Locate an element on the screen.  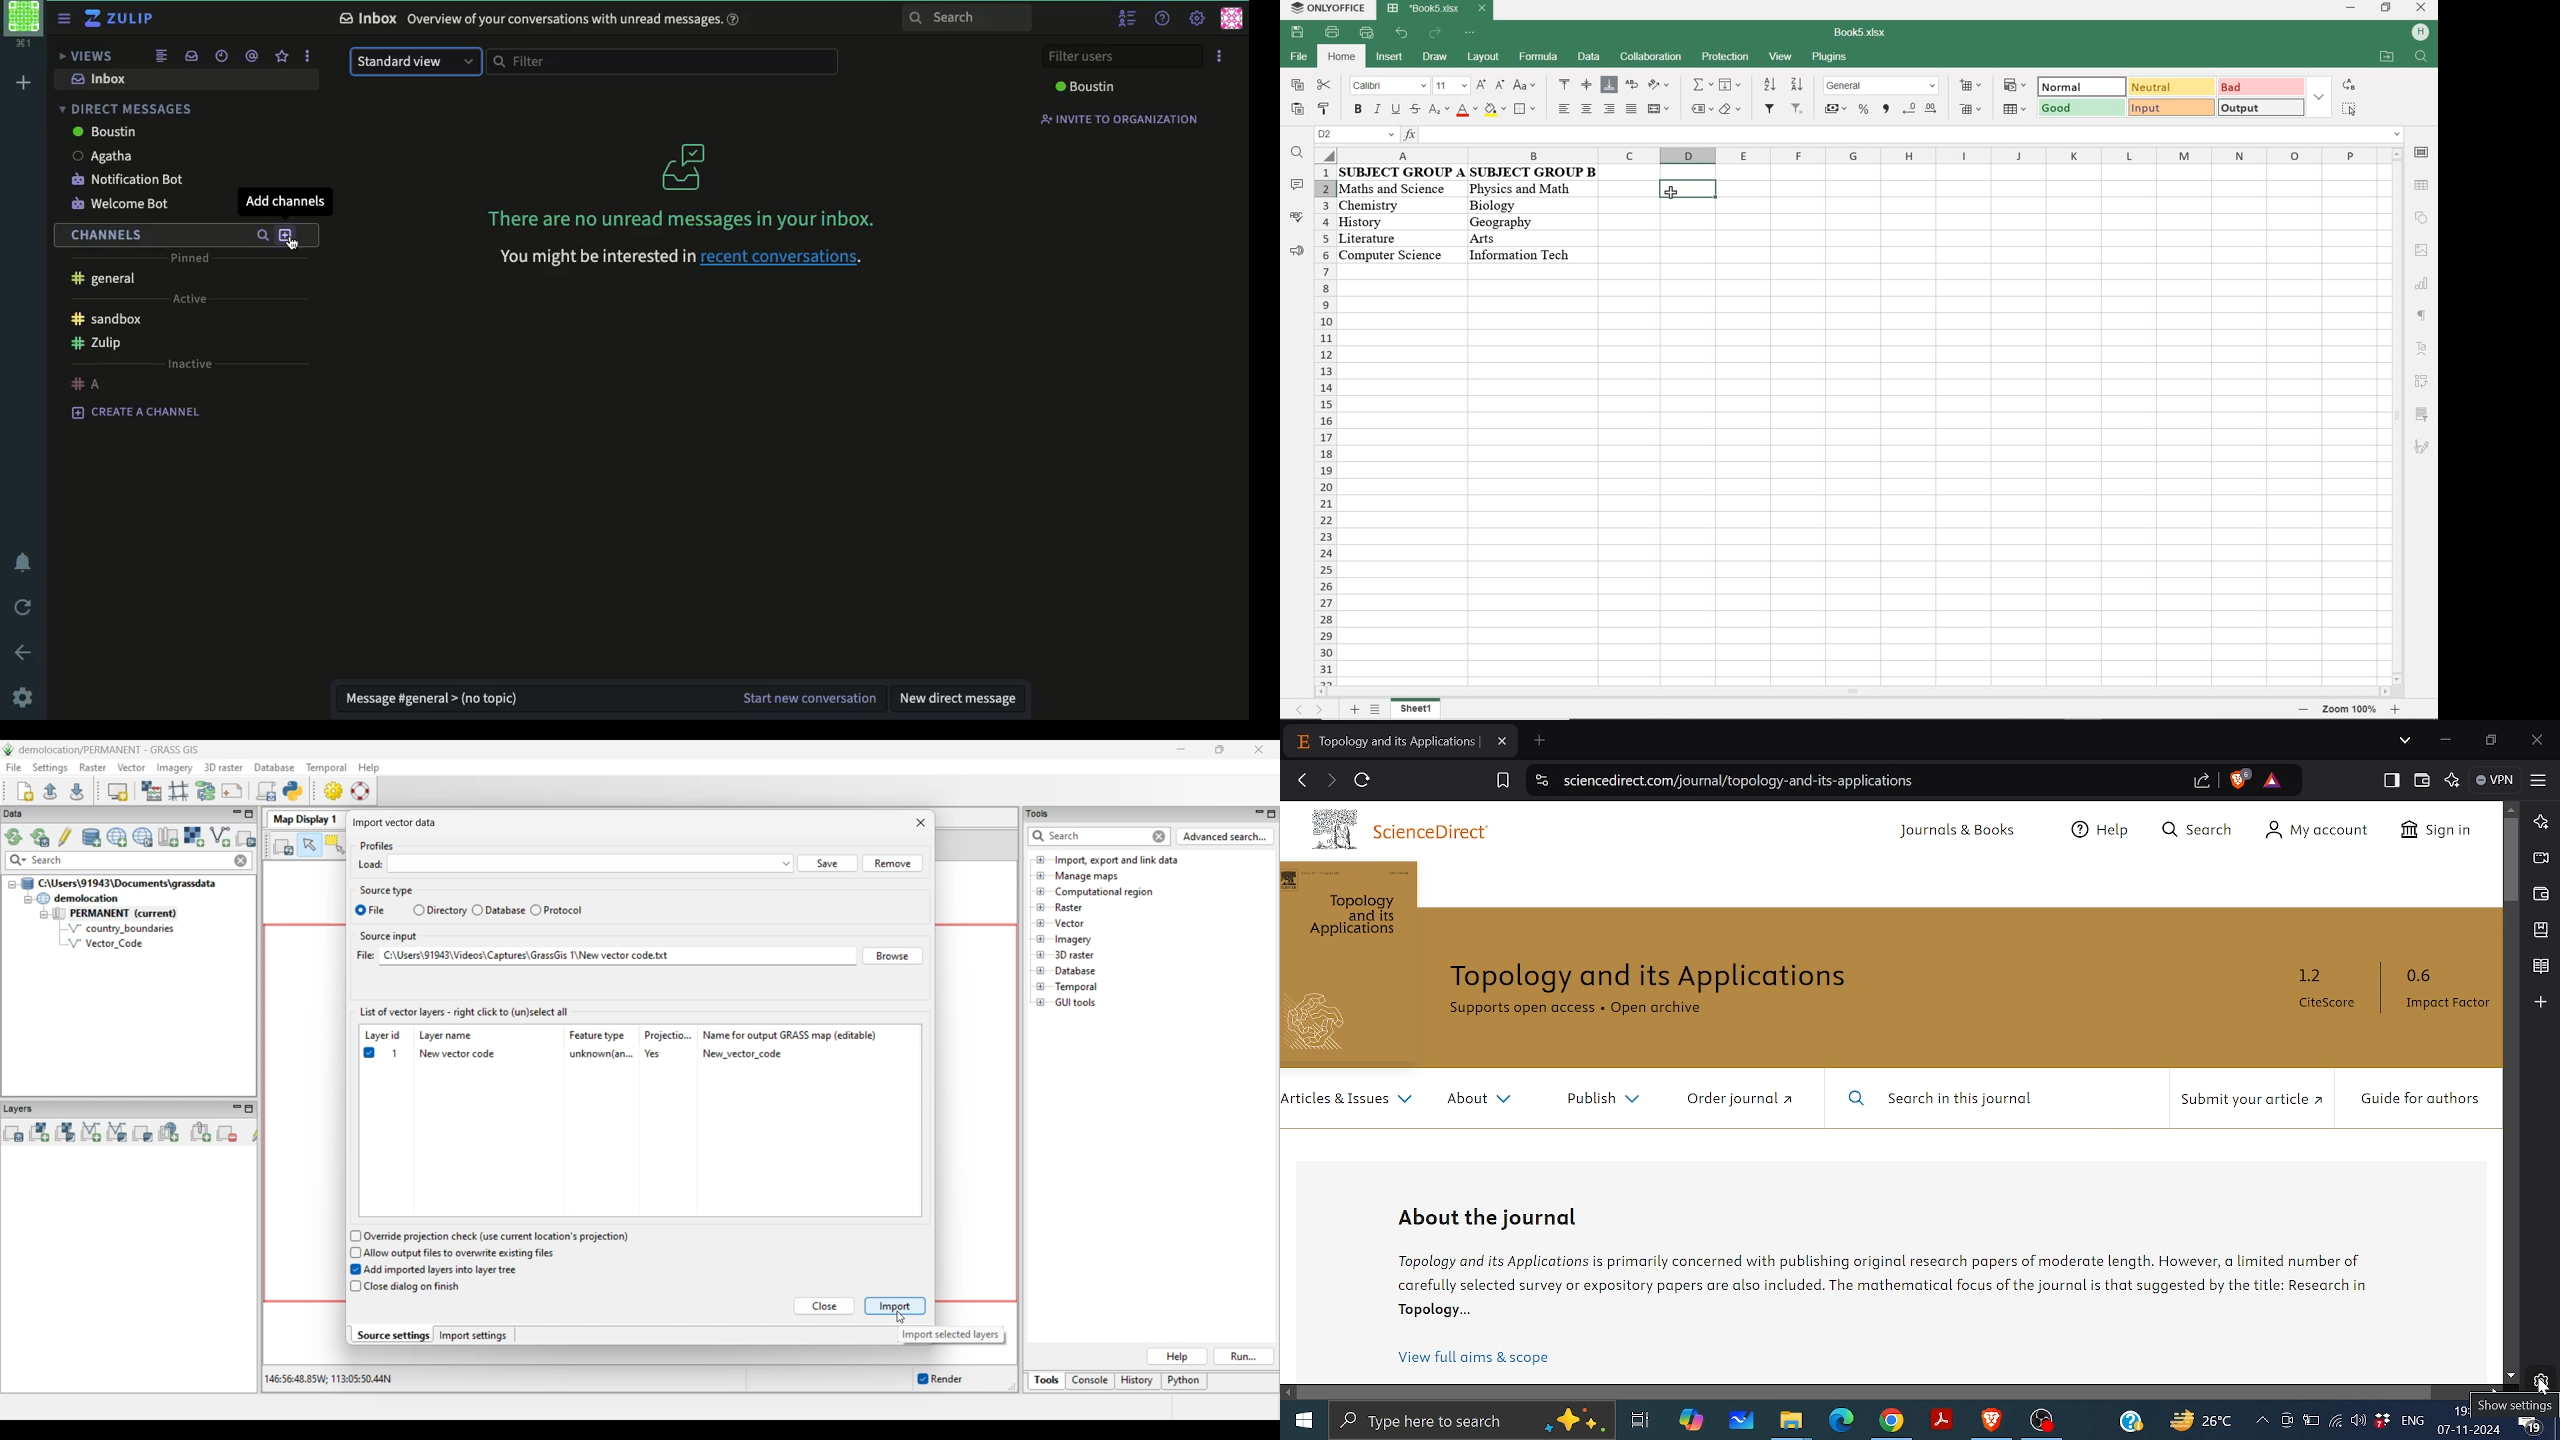
ScienceDirect is located at coordinates (1433, 832).